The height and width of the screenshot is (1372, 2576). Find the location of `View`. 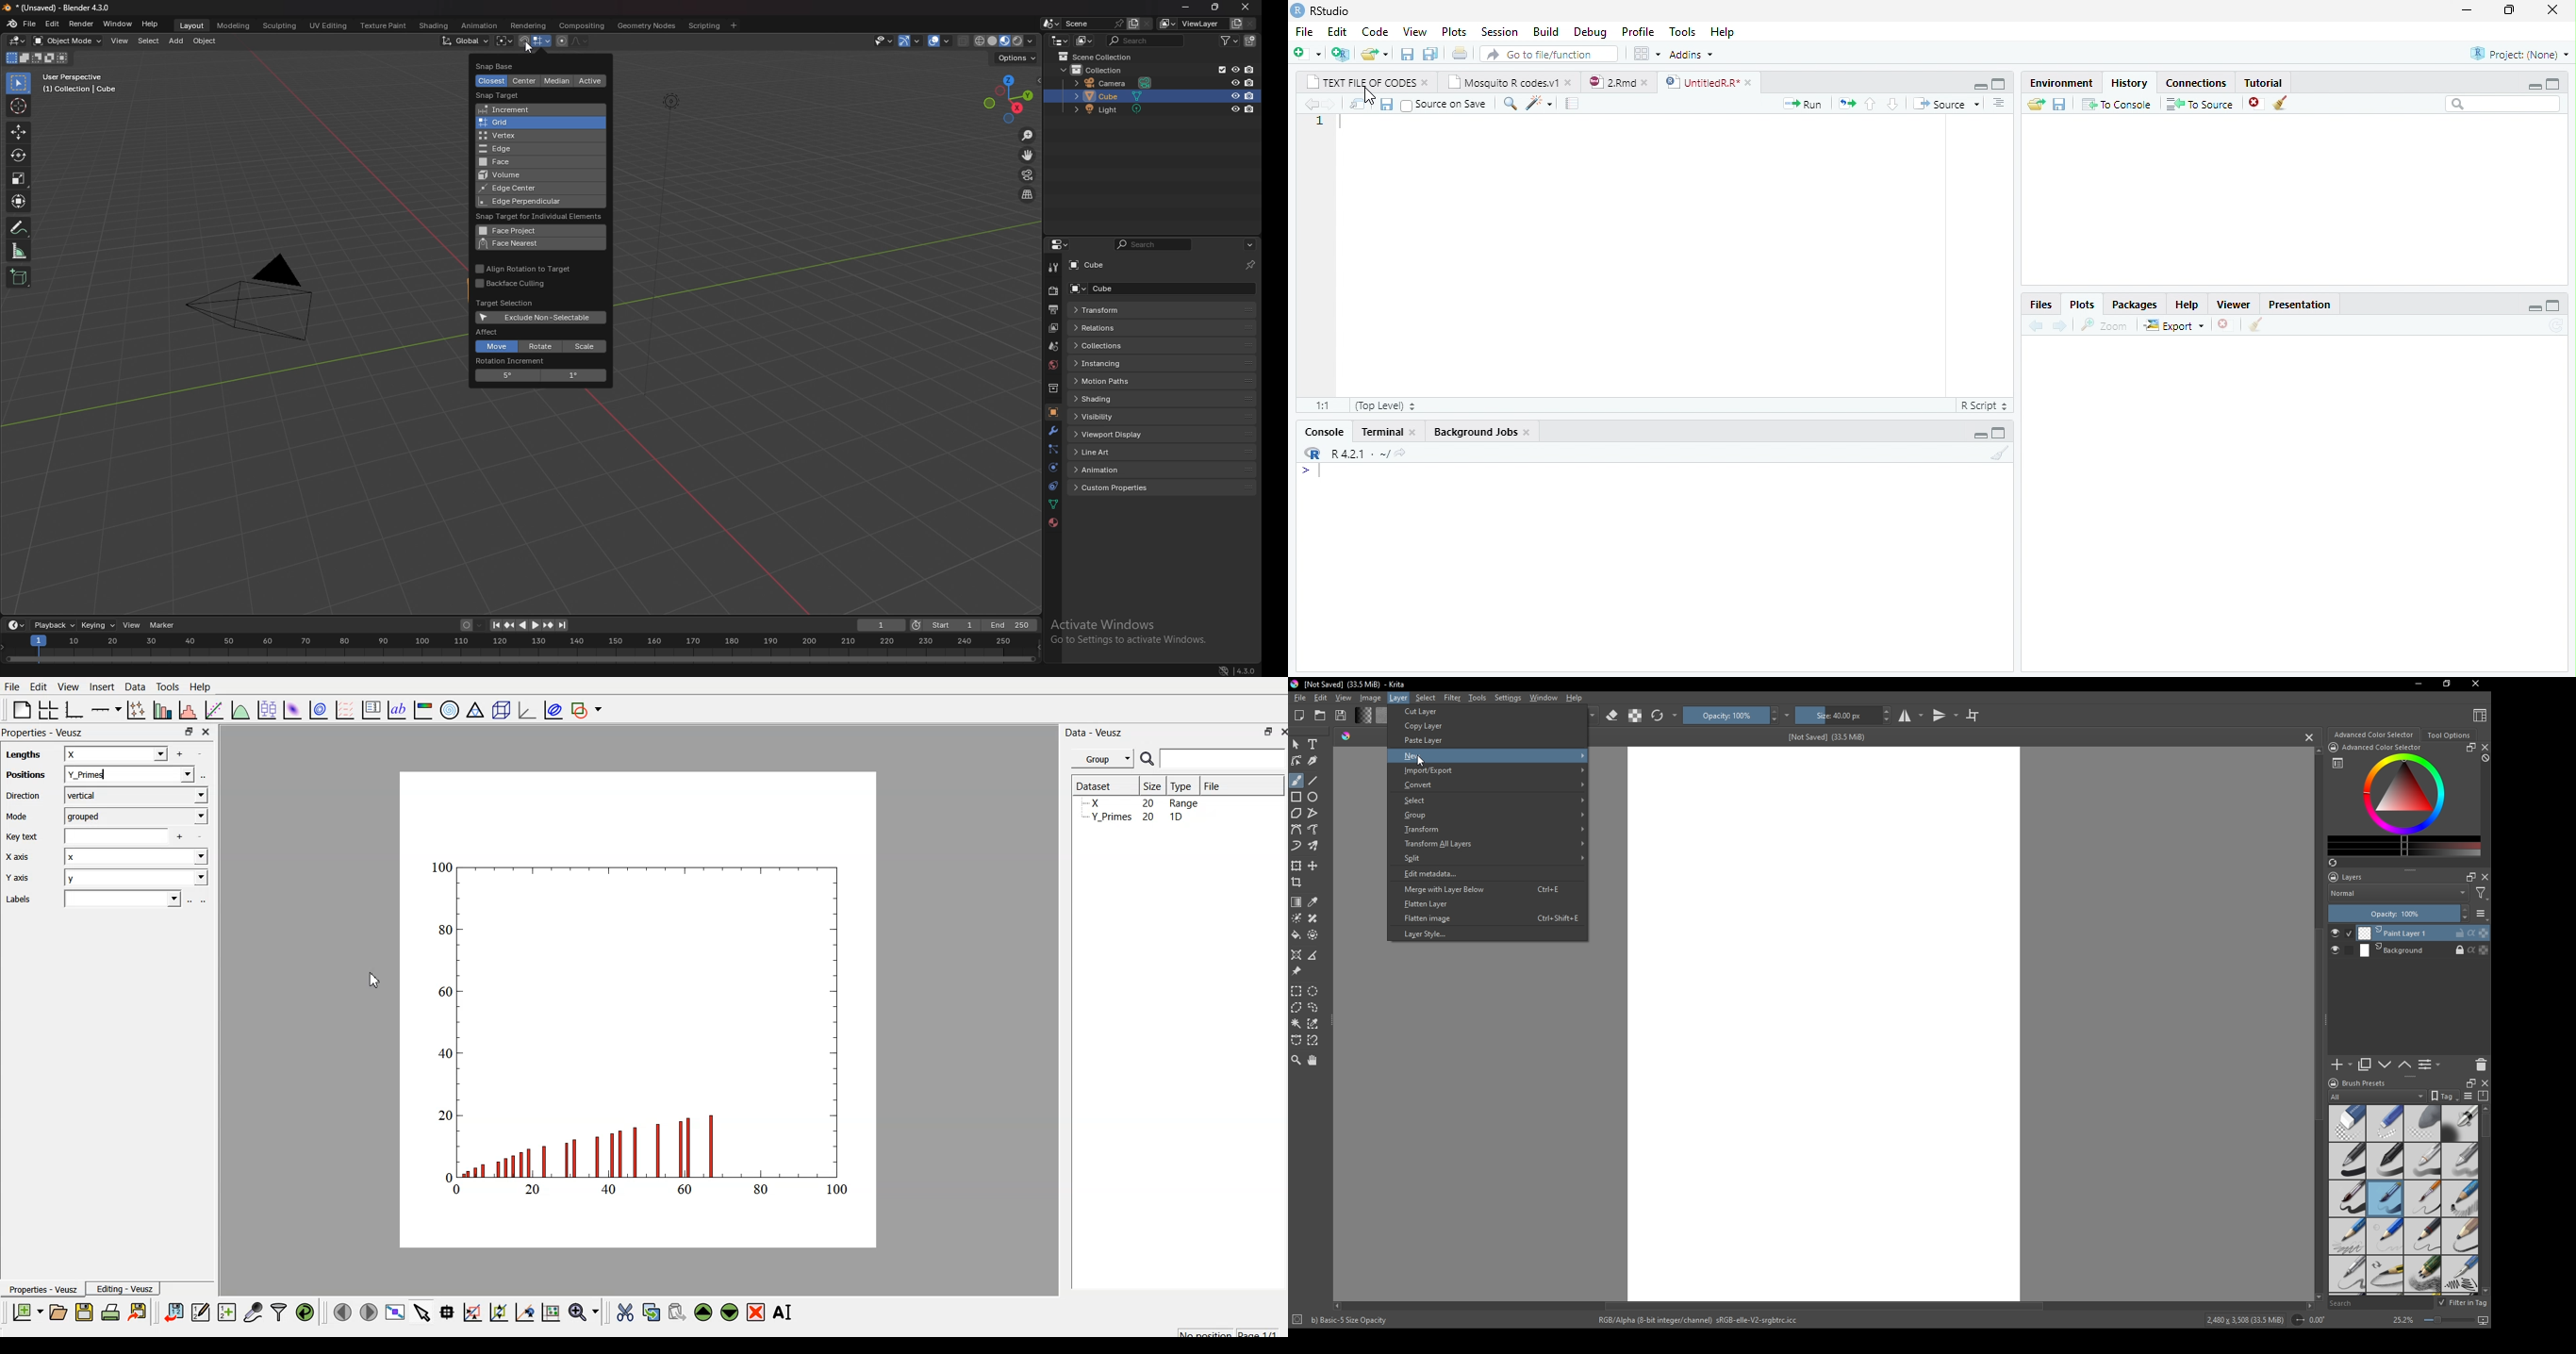

View is located at coordinates (1344, 698).